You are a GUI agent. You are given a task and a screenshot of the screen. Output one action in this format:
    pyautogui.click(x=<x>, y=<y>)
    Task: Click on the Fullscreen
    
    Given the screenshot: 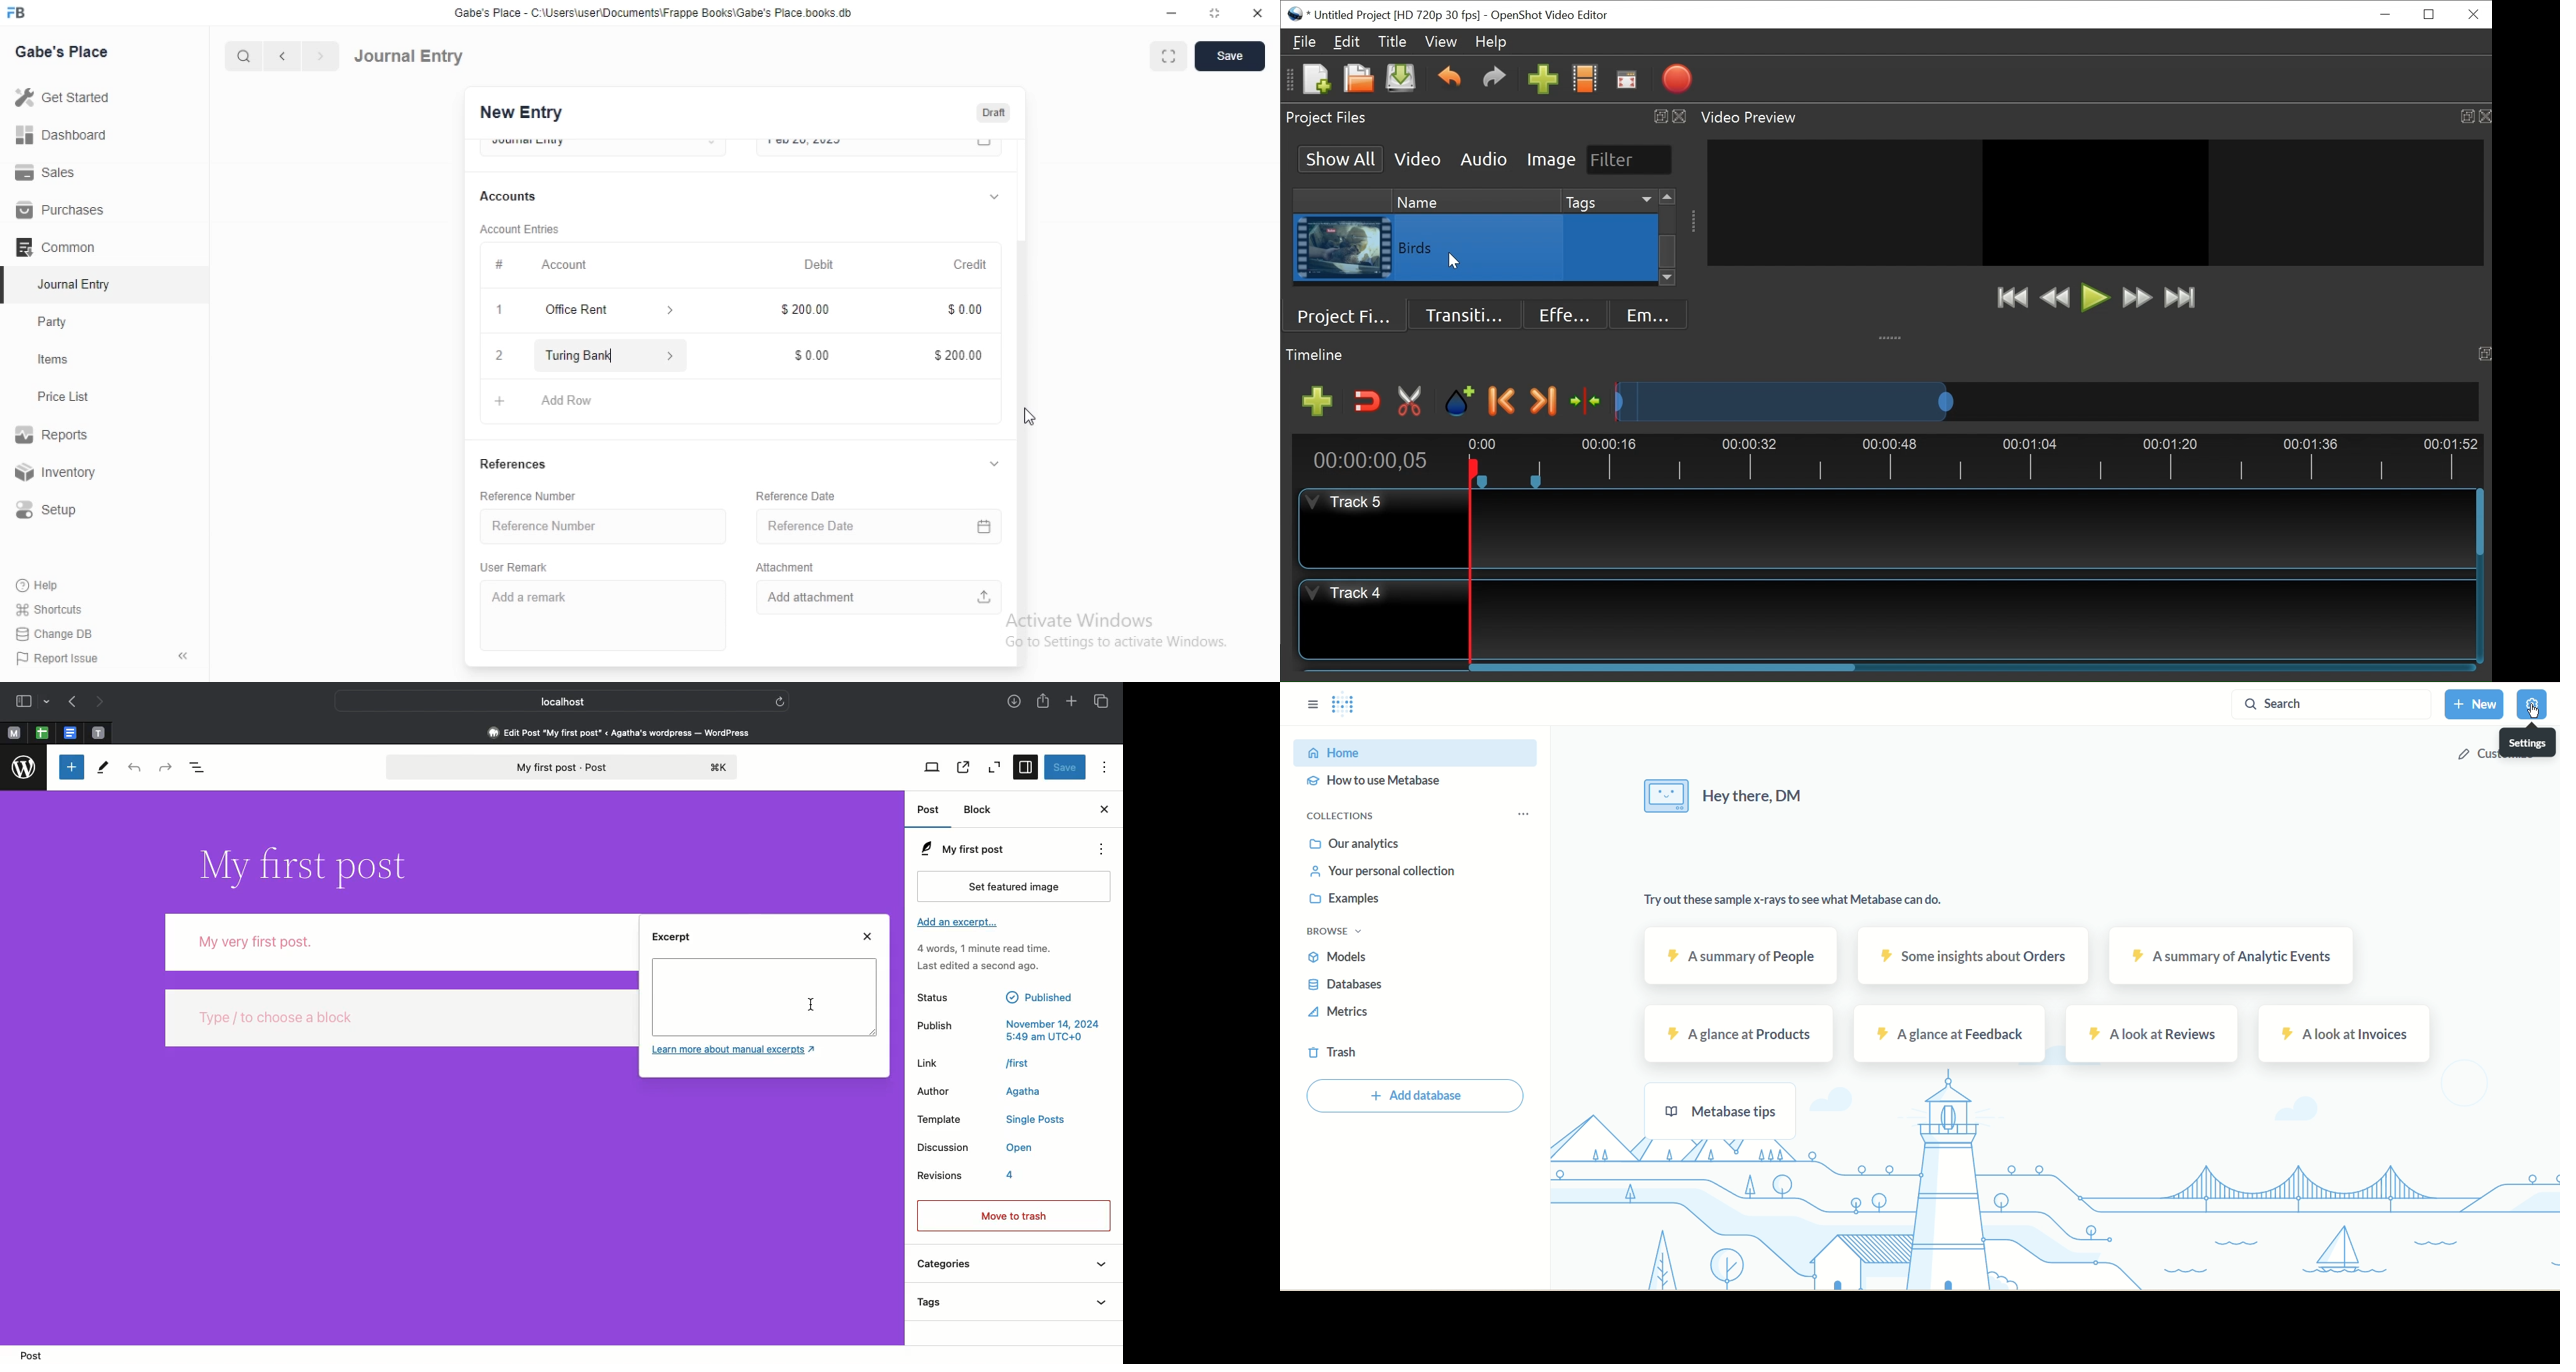 What is the action you would take?
    pyautogui.click(x=1627, y=80)
    